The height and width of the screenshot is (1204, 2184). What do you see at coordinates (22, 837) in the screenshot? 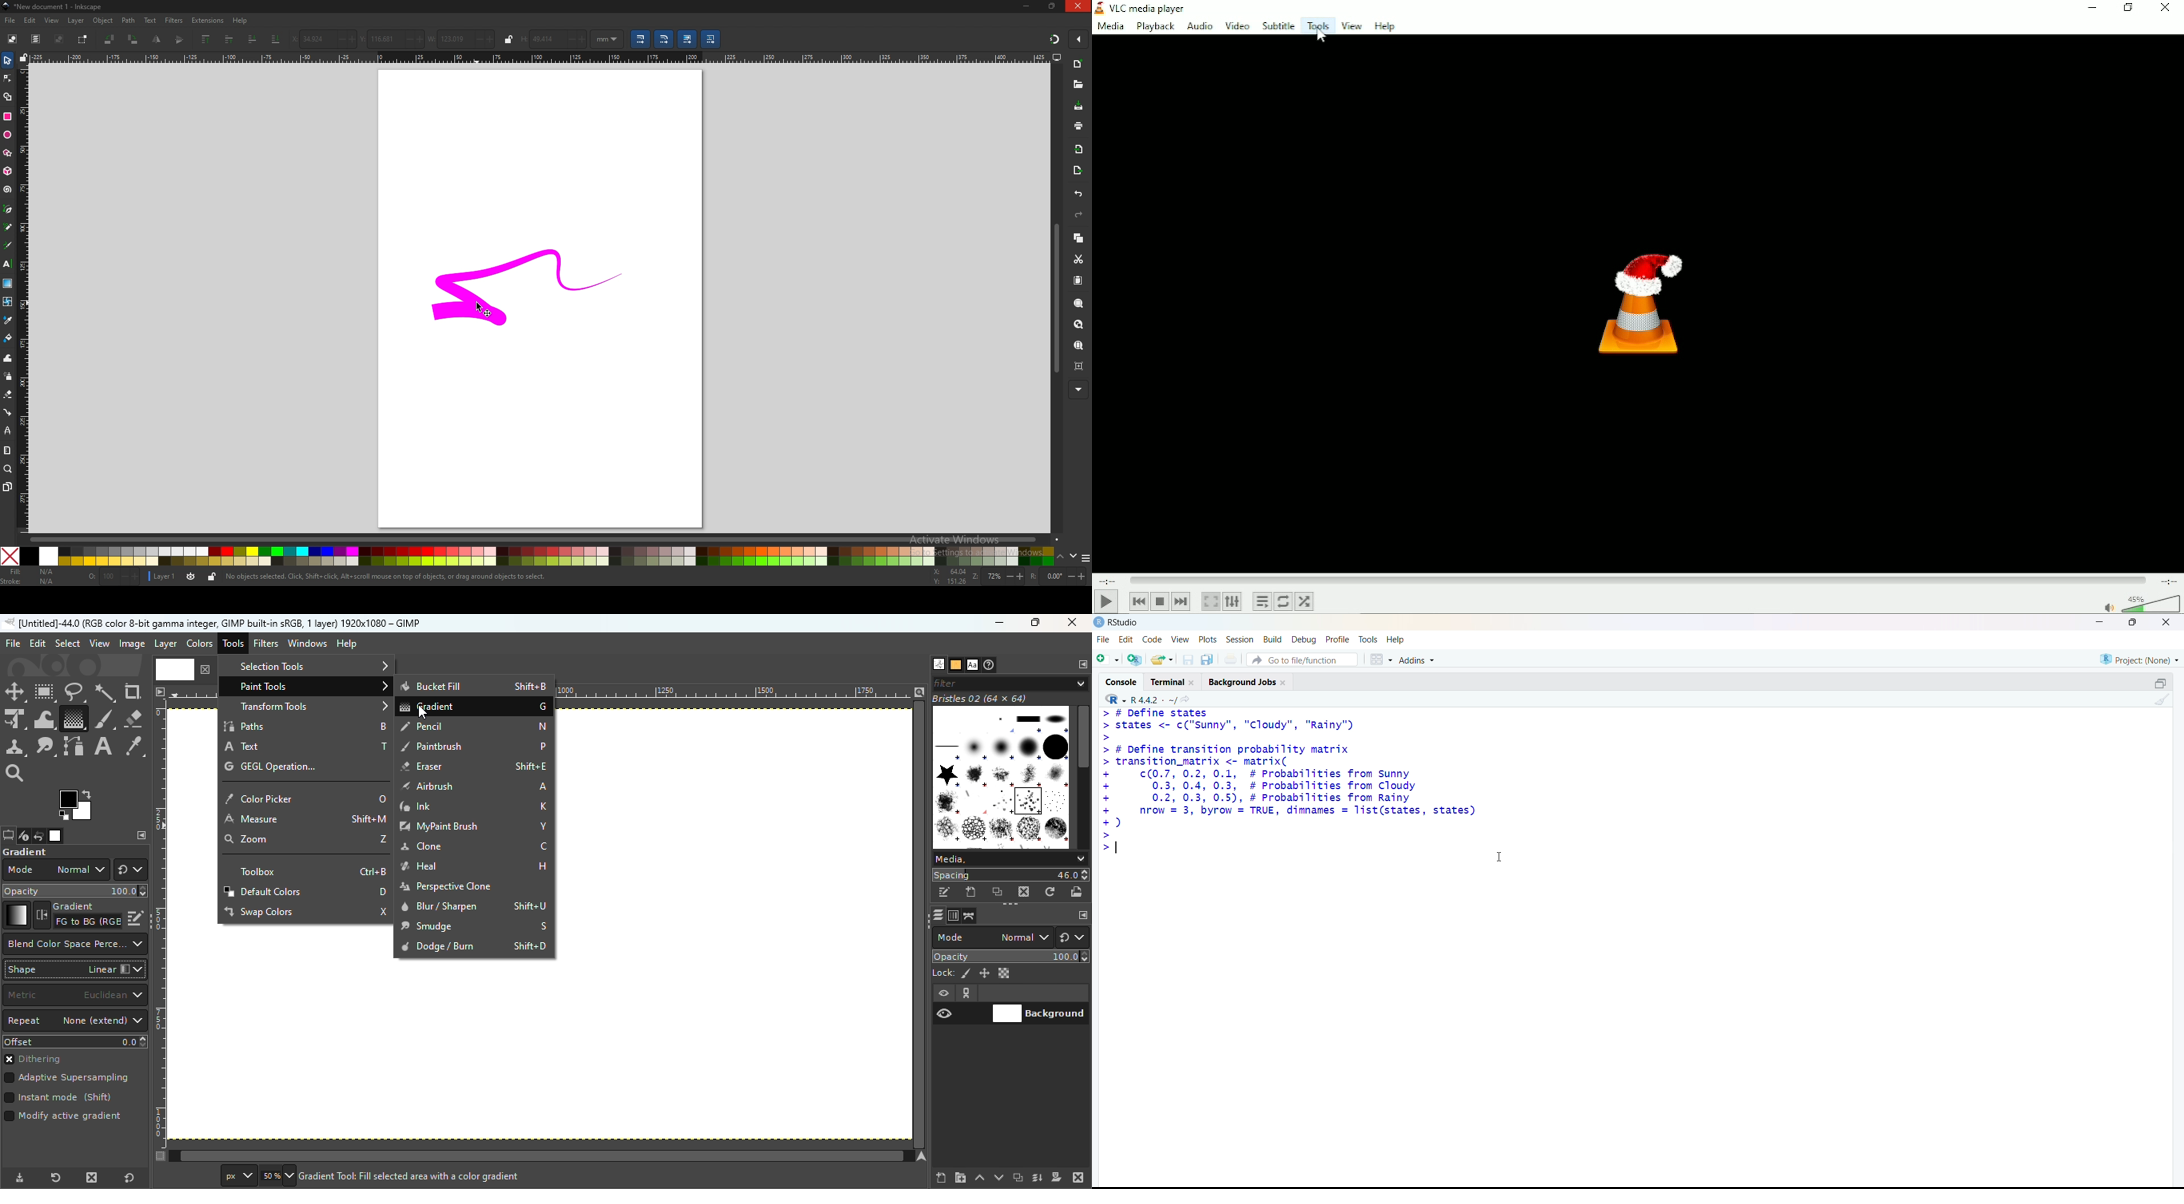
I see `Open the device status dialog` at bounding box center [22, 837].